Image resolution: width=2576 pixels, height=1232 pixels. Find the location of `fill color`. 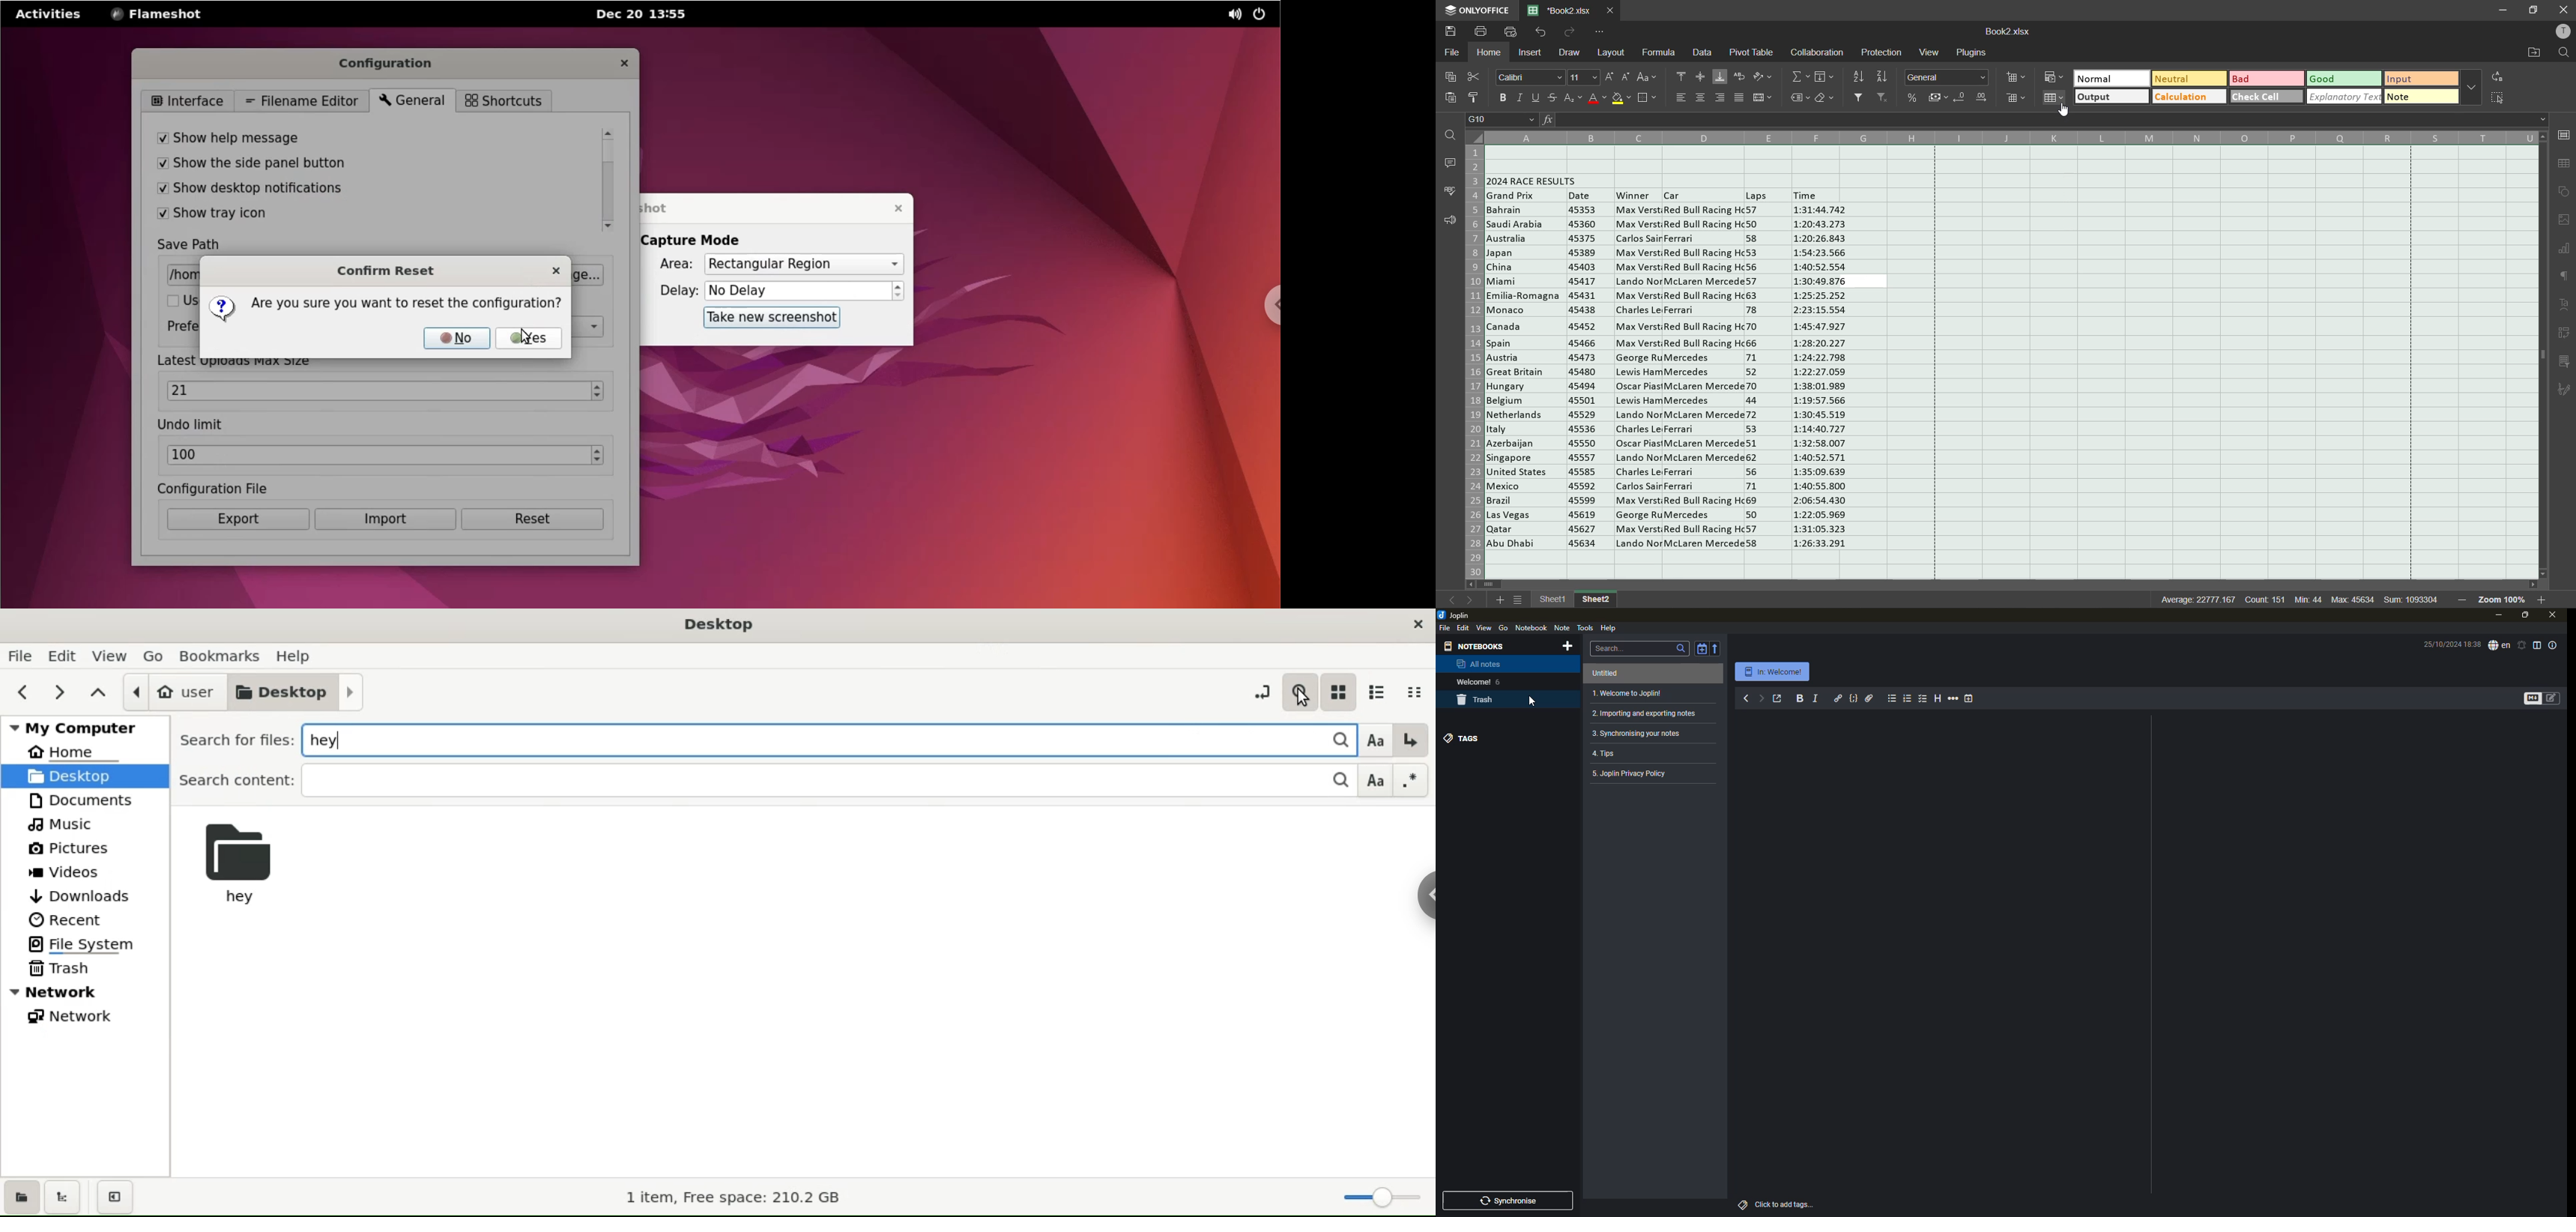

fill color is located at coordinates (1621, 101).